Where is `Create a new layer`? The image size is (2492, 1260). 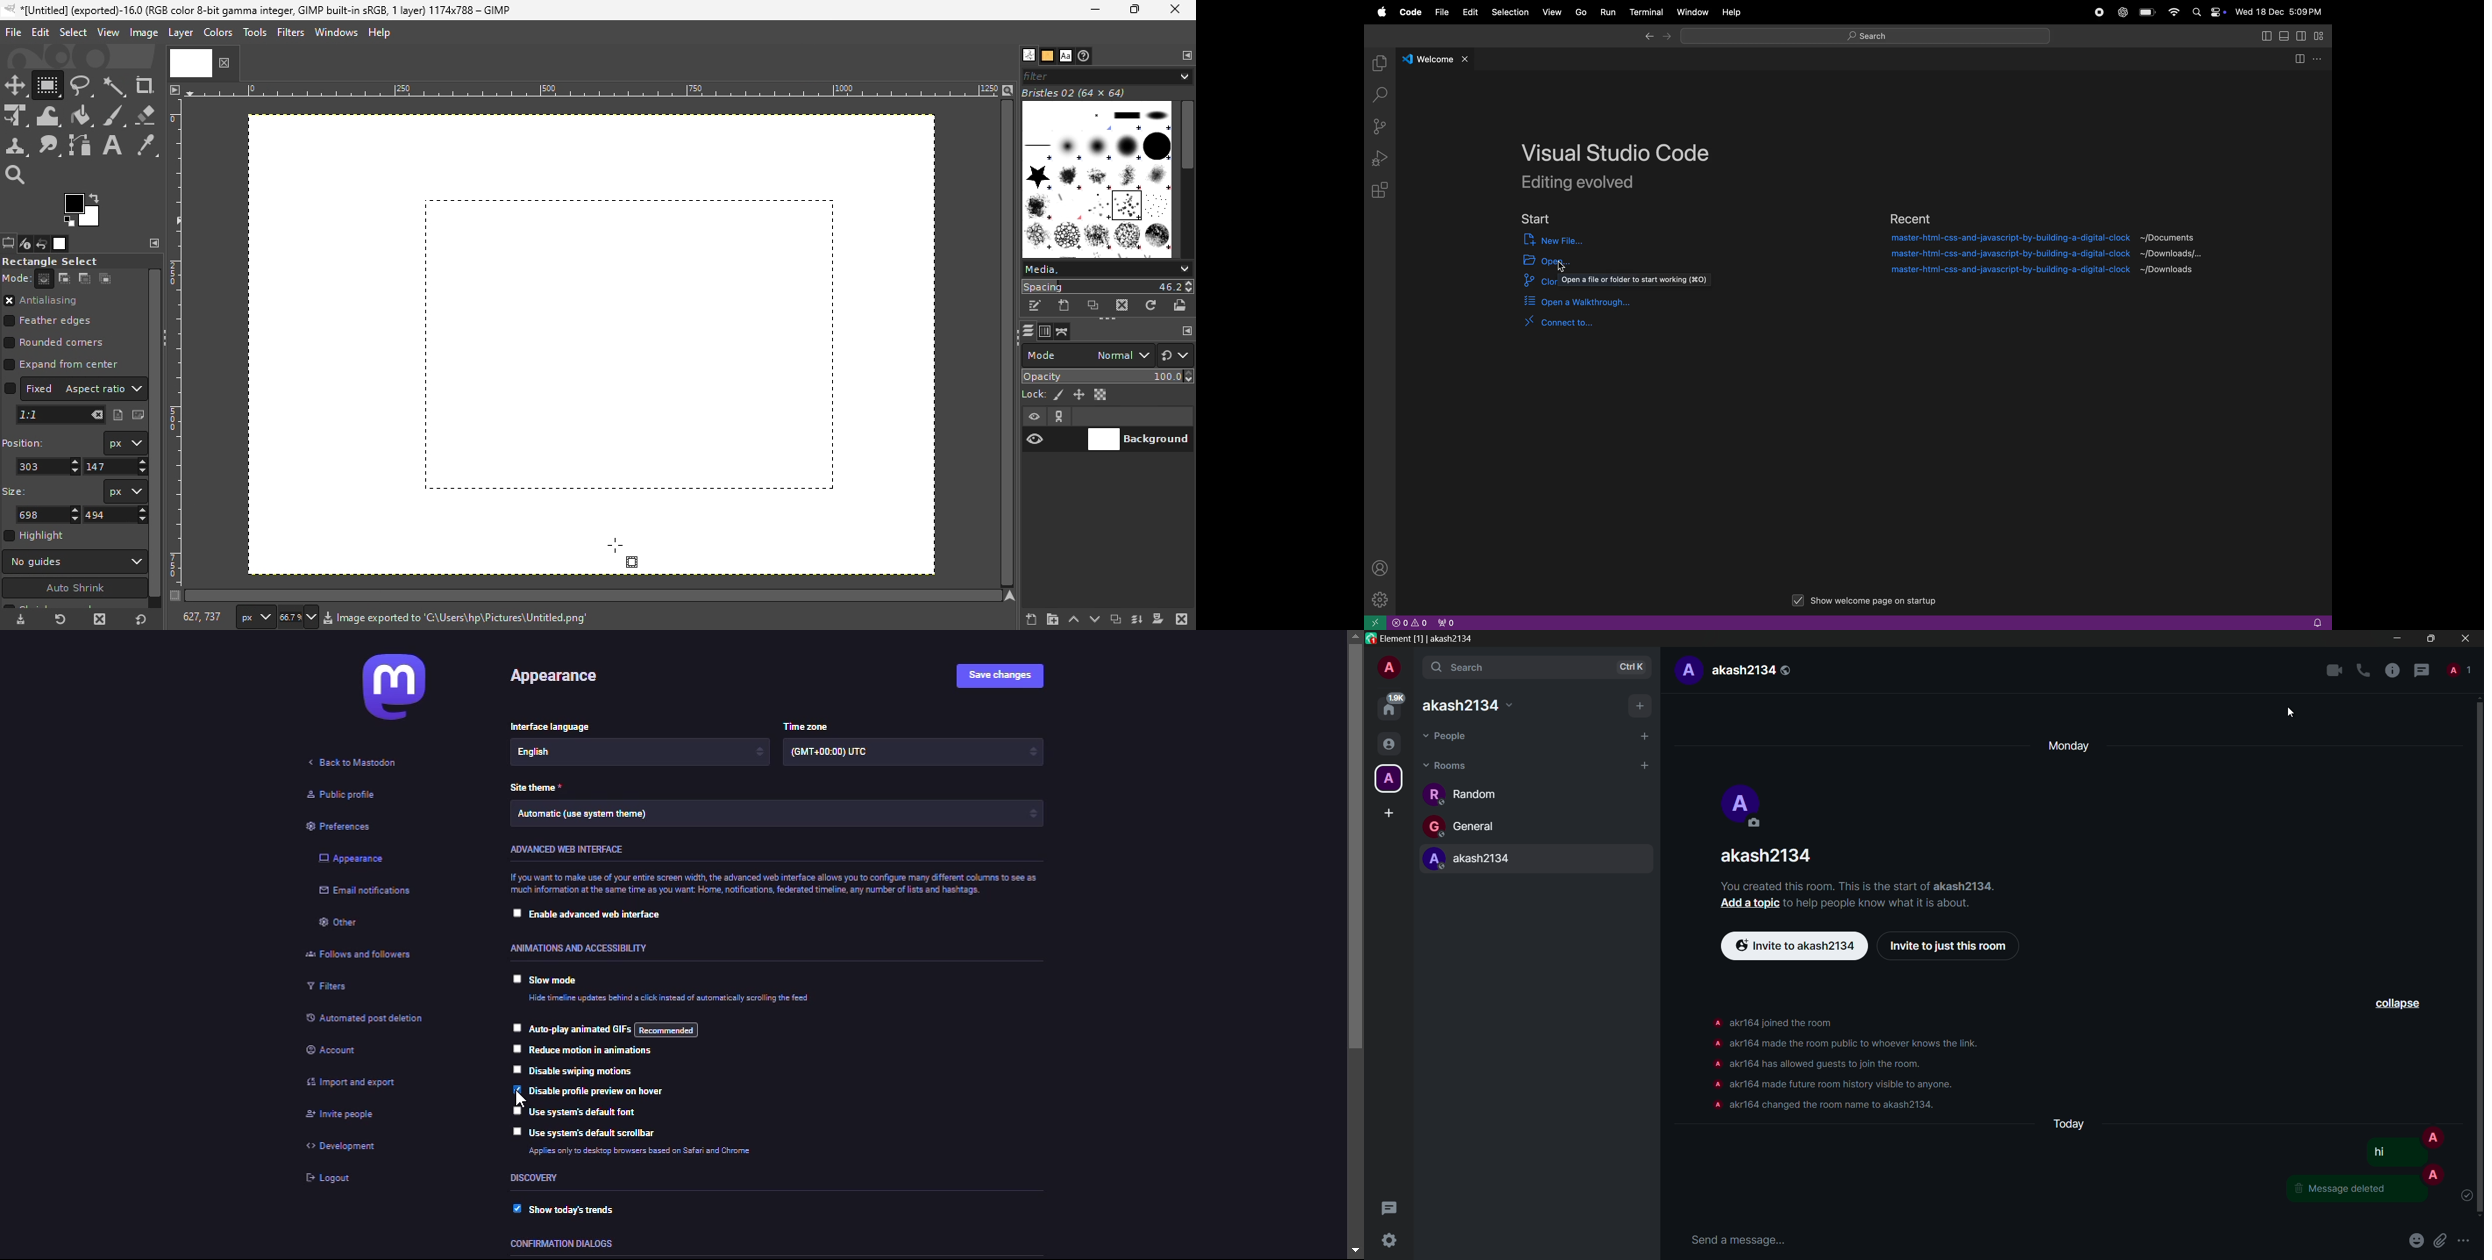
Create a new layer is located at coordinates (1023, 619).